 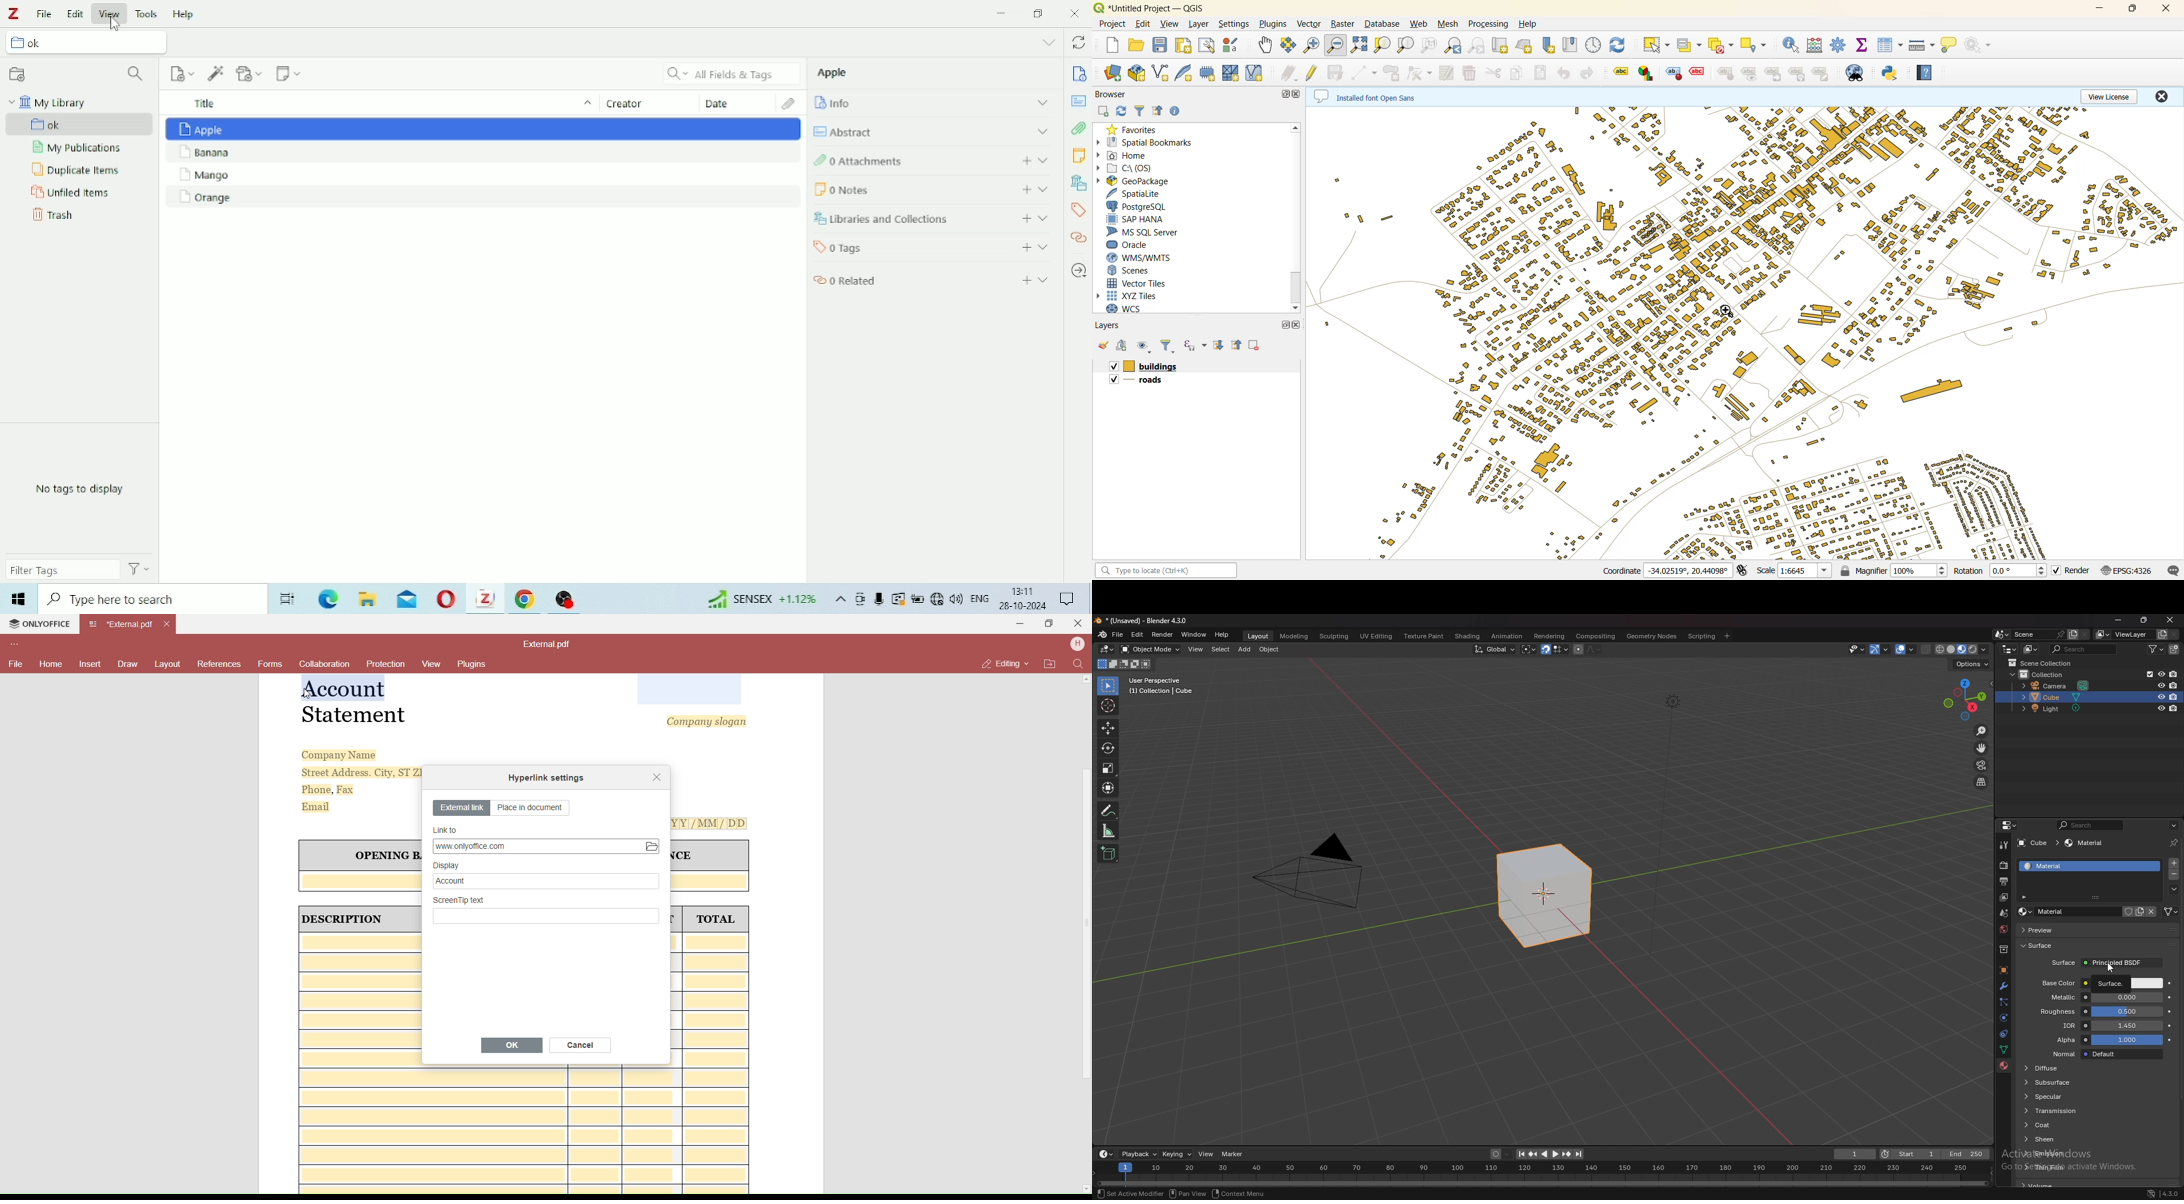 What do you see at coordinates (569, 596) in the screenshot?
I see `App` at bounding box center [569, 596].